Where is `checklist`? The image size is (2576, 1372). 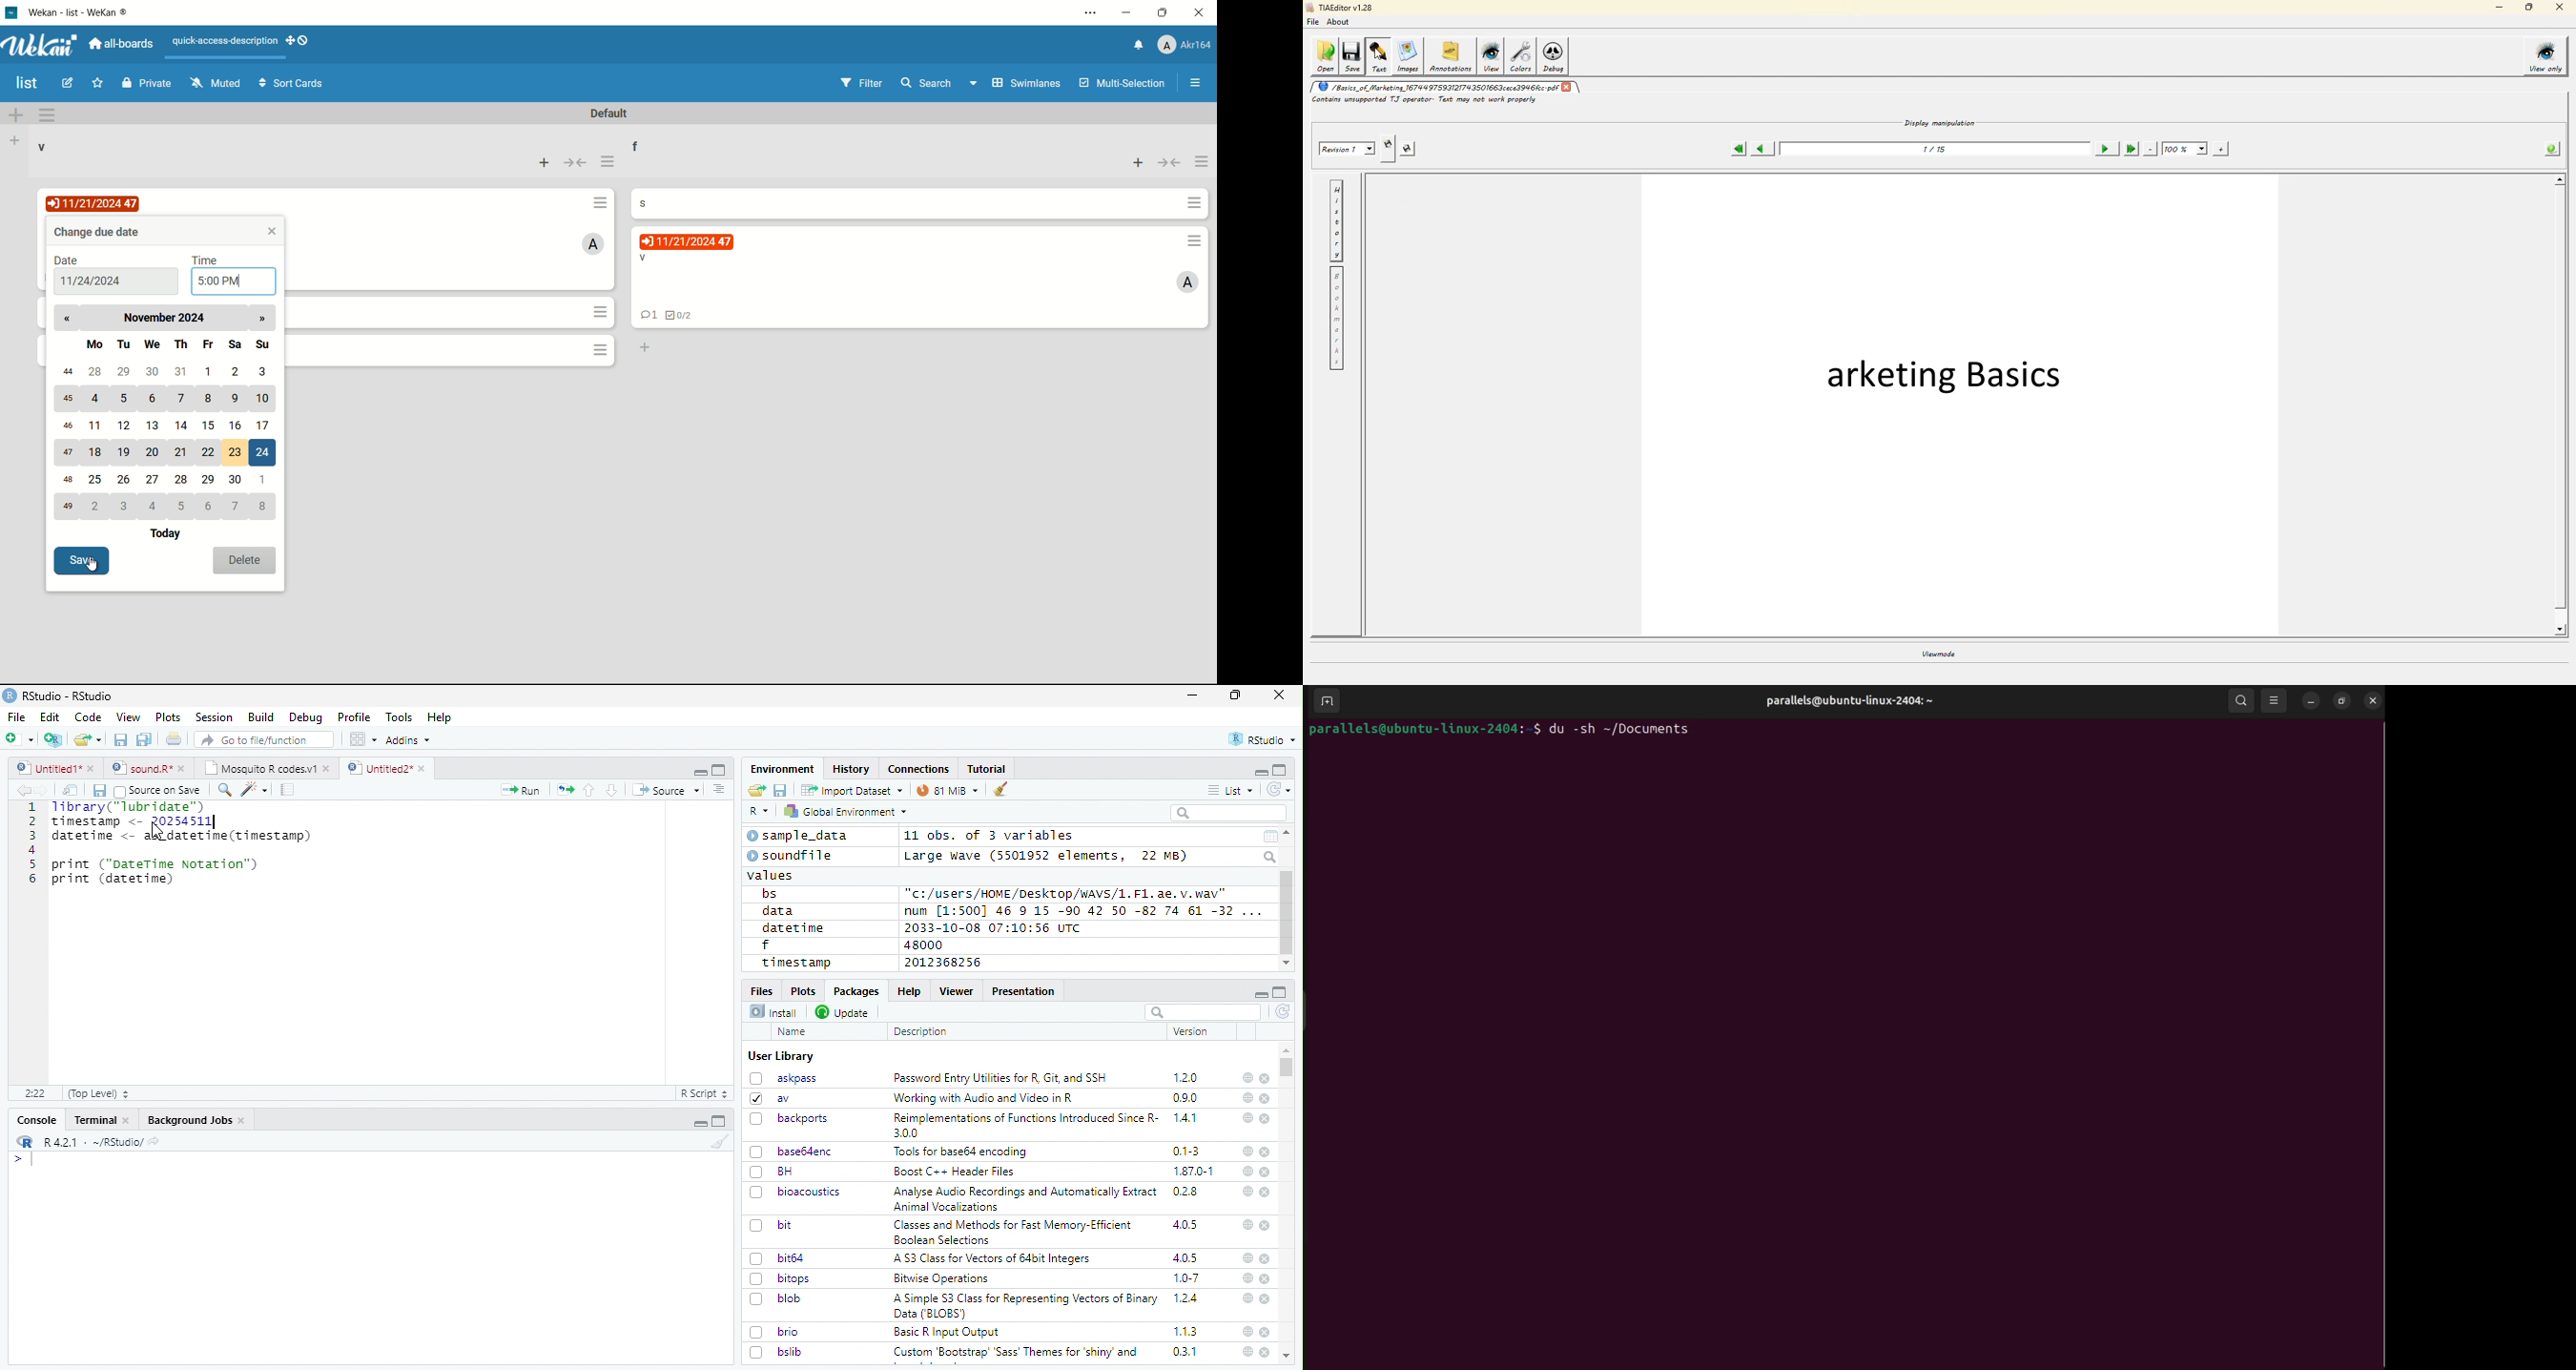 checklist is located at coordinates (680, 316).